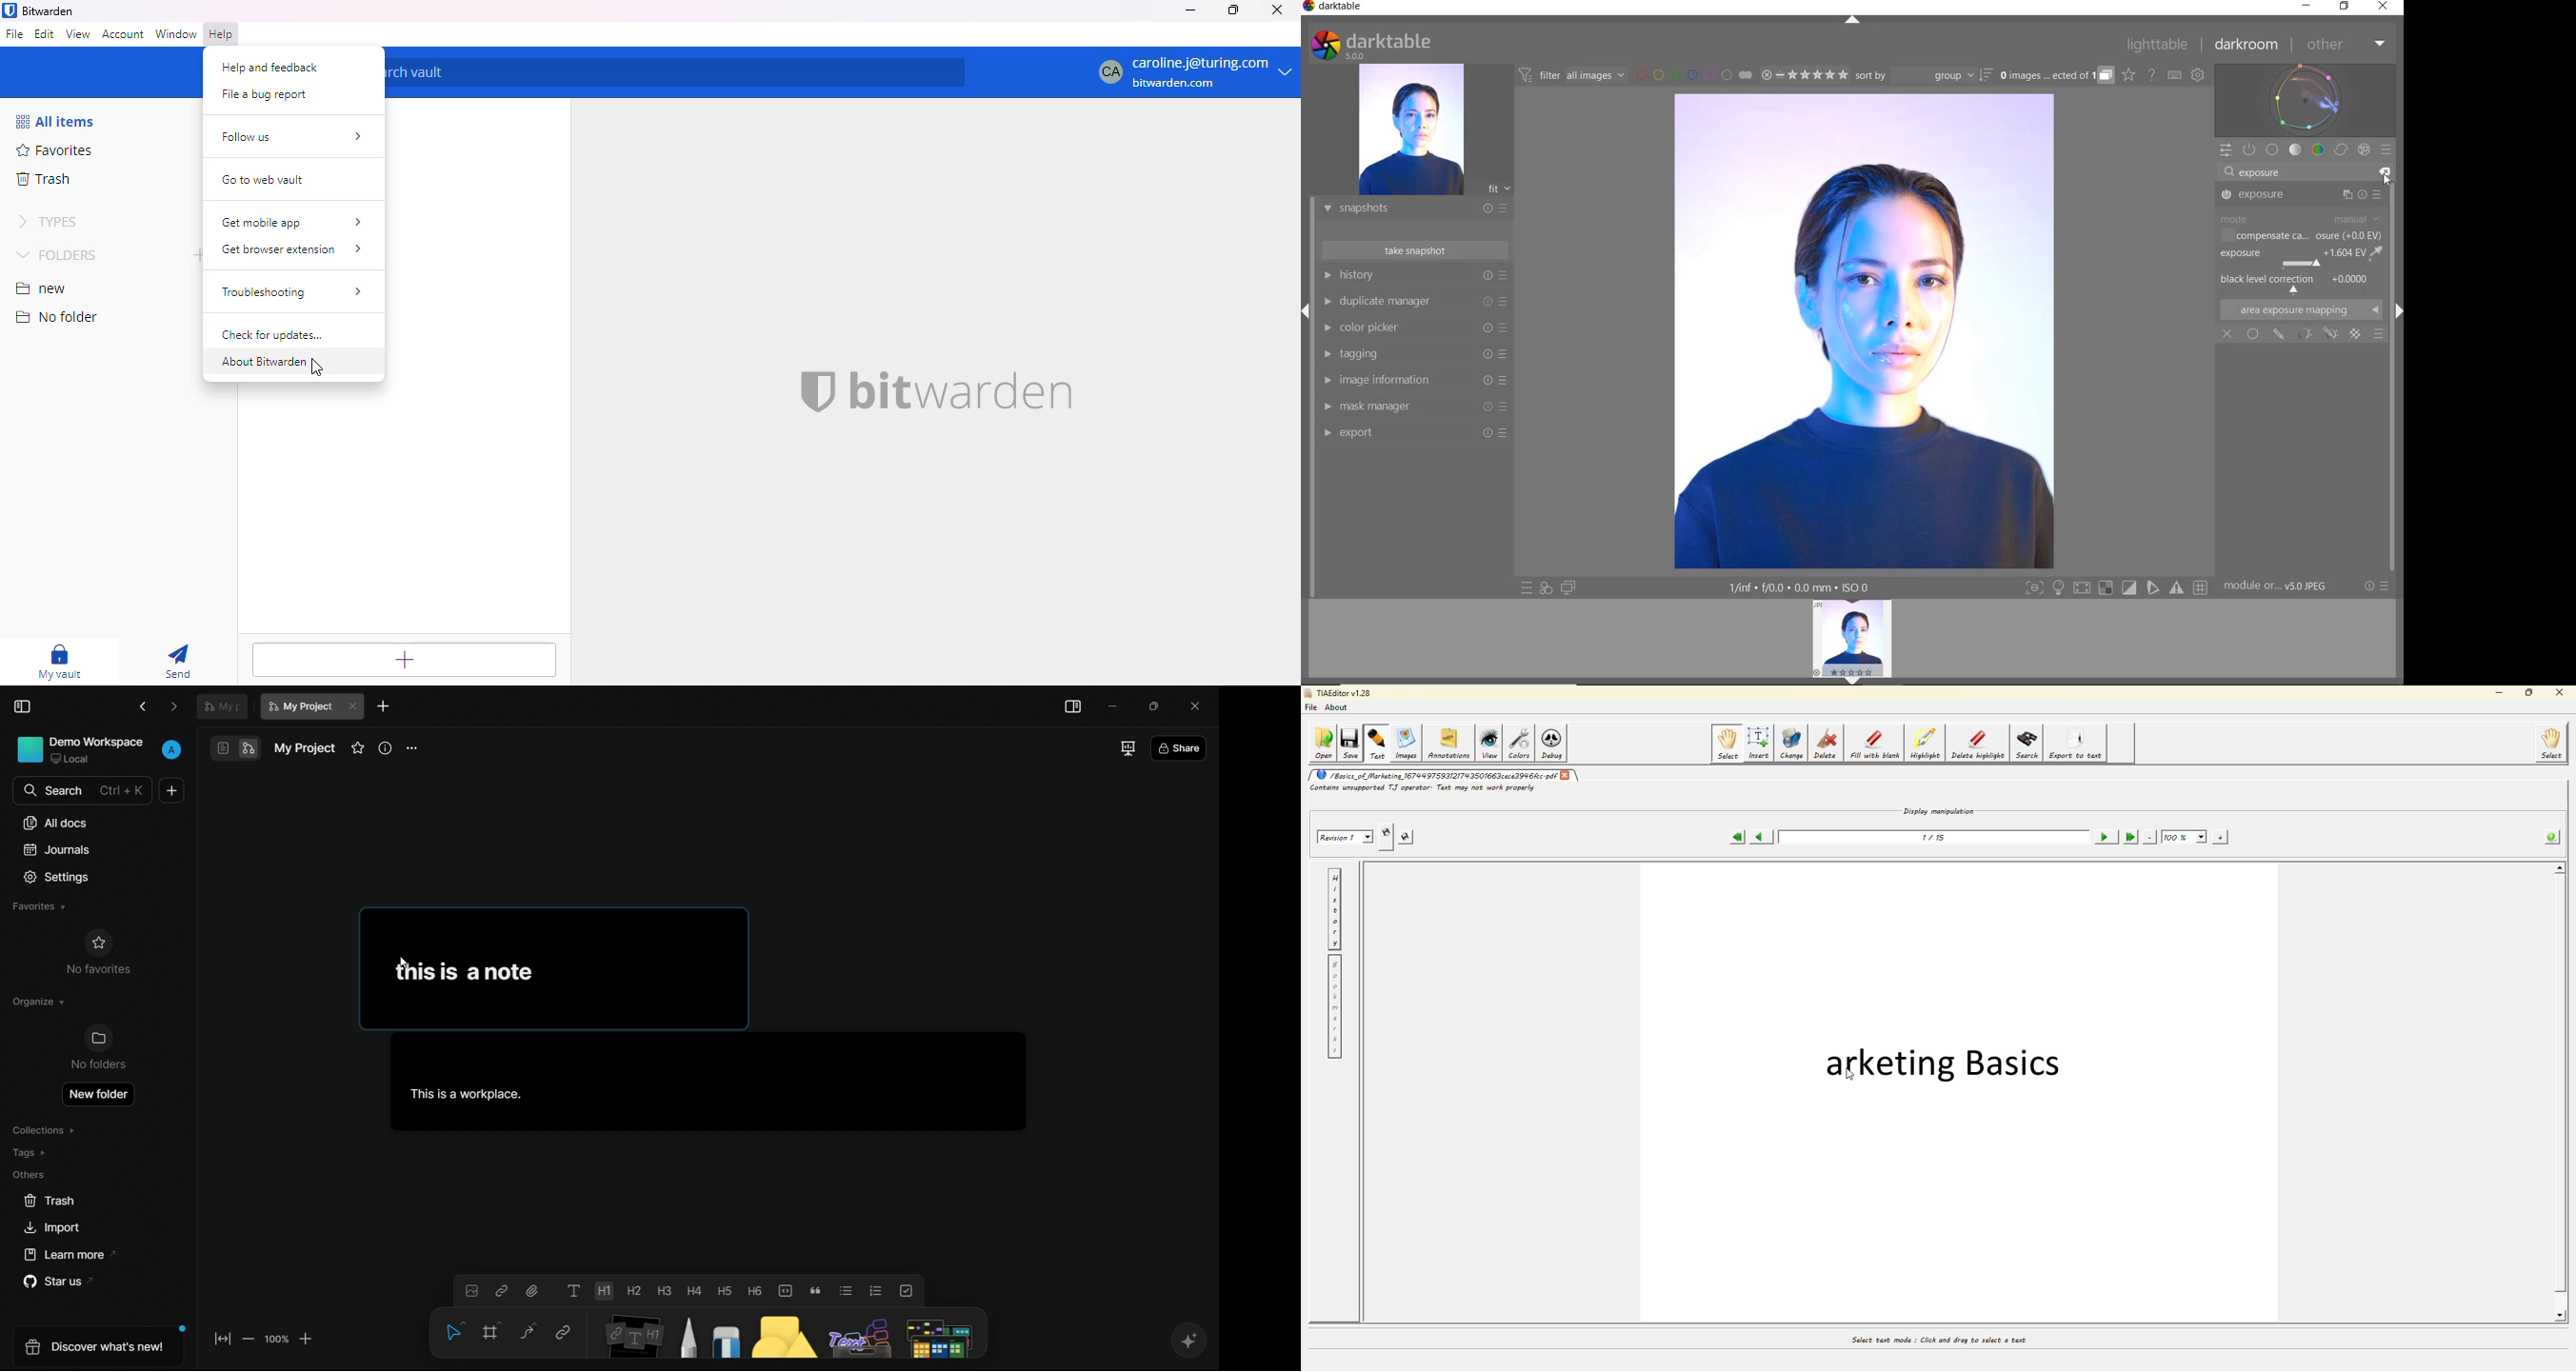 The image size is (2576, 1372). Describe the element at coordinates (780, 1332) in the screenshot. I see `shapes` at that location.